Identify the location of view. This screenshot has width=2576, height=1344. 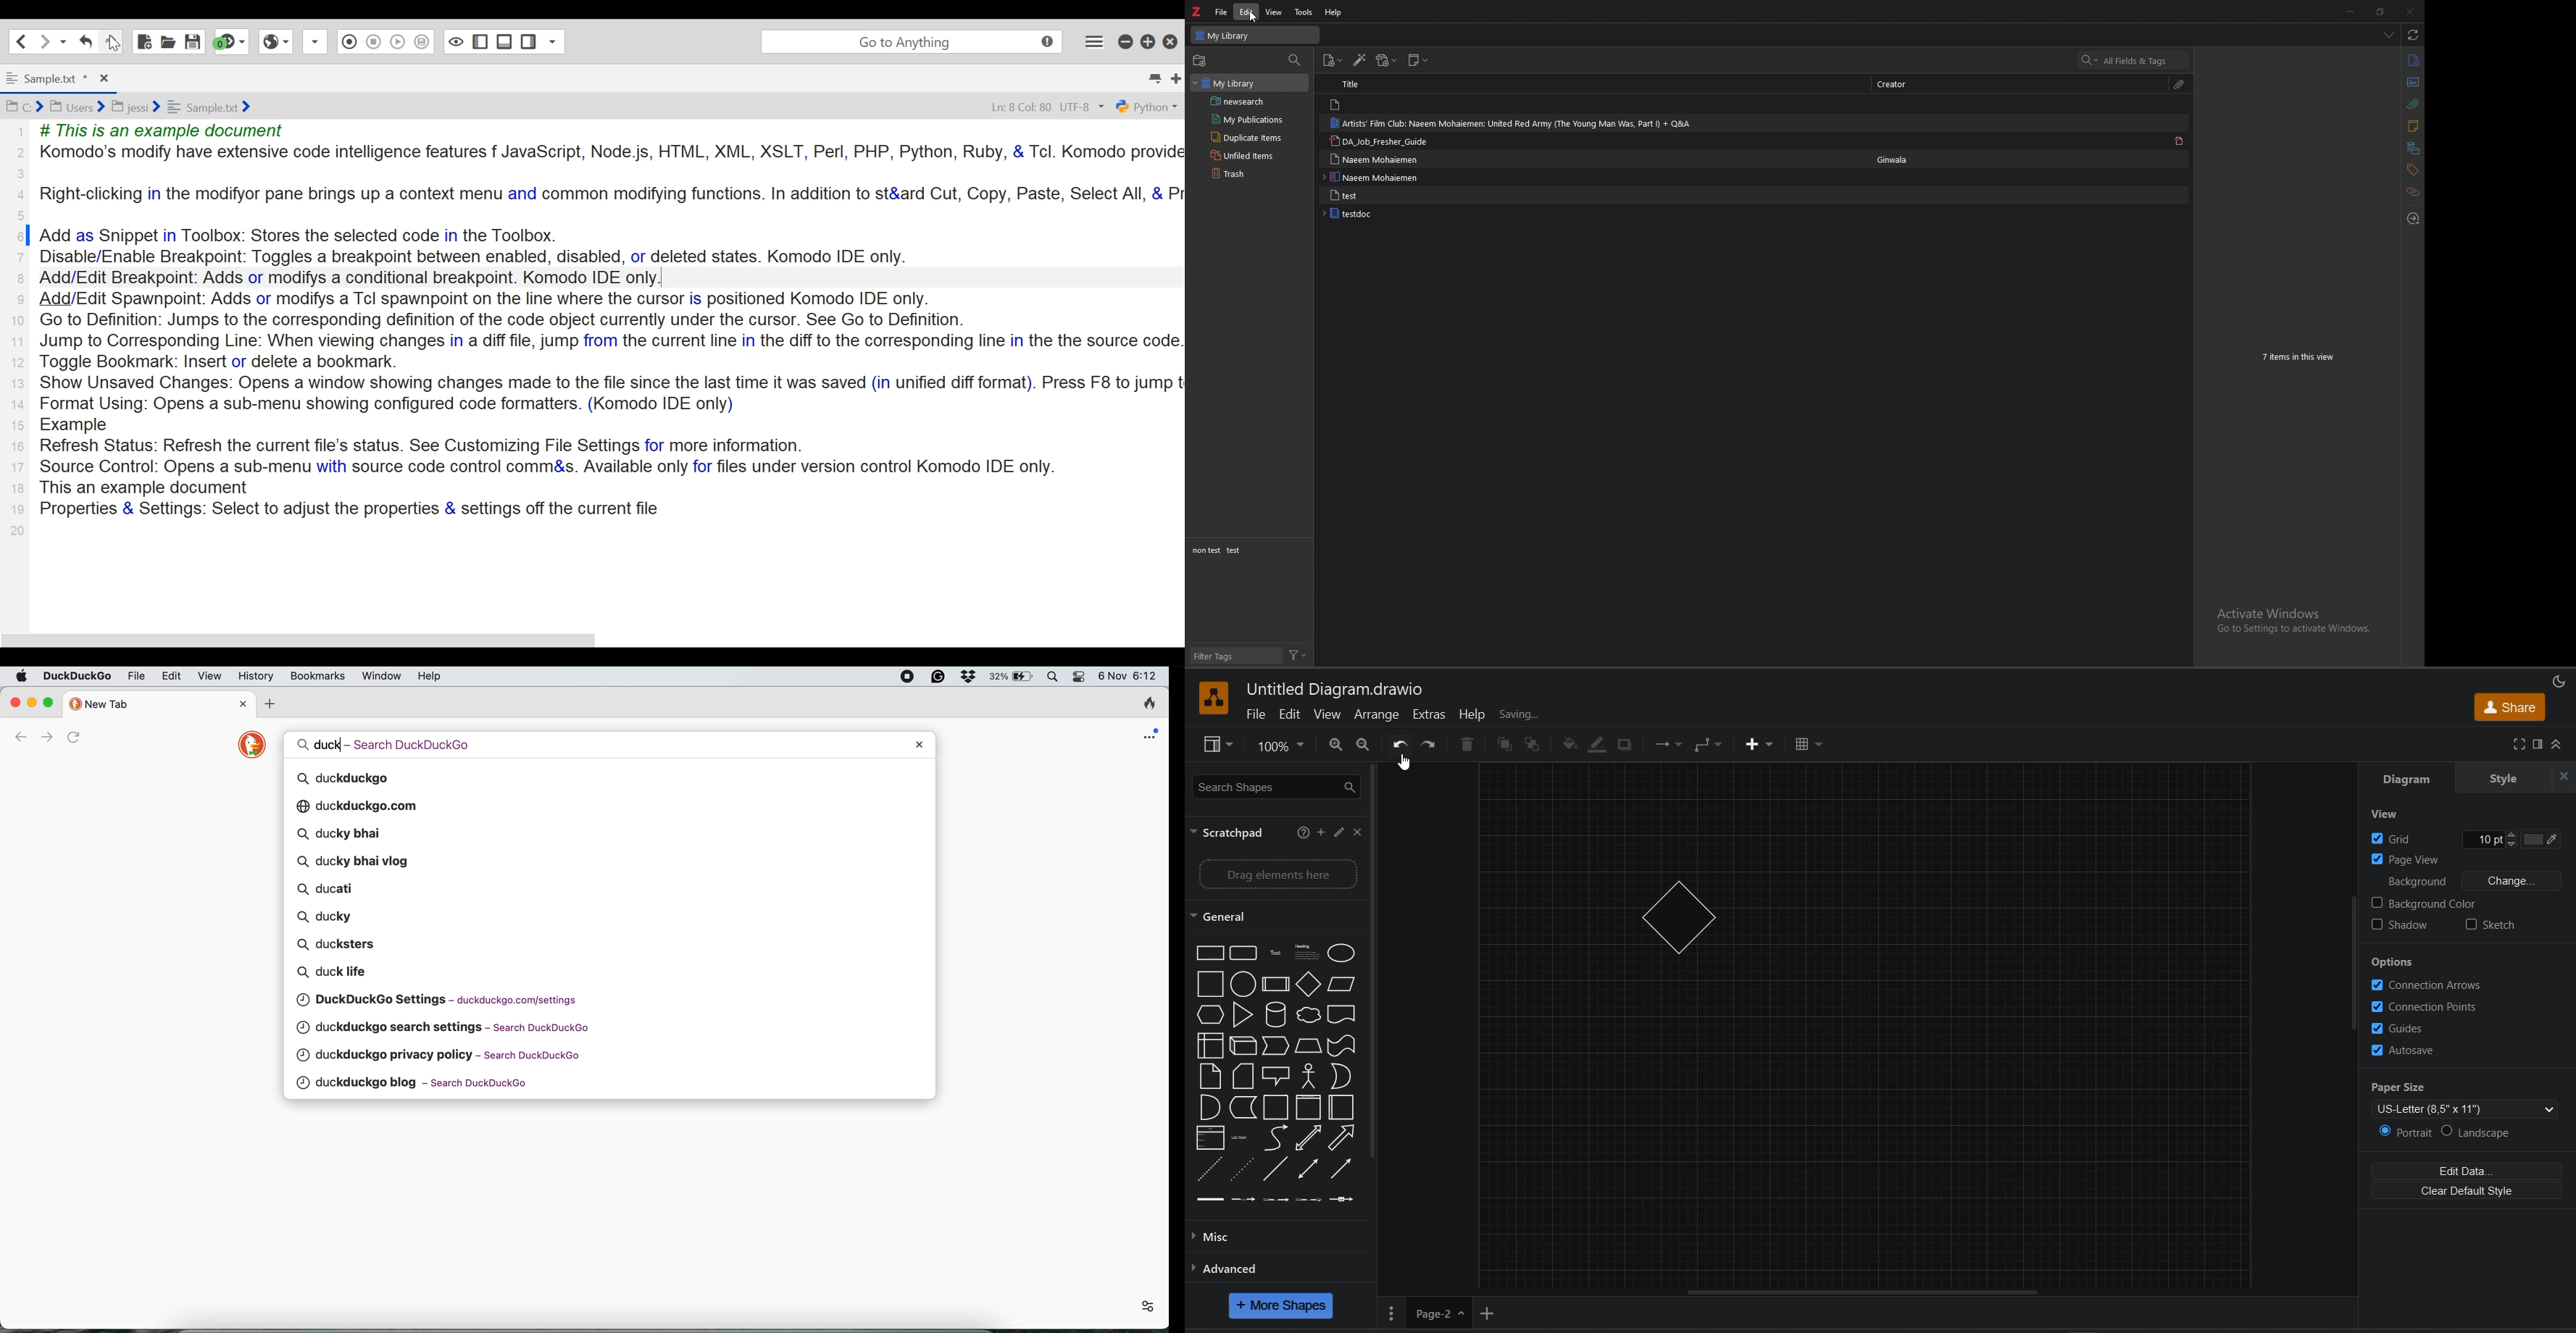
(1275, 12).